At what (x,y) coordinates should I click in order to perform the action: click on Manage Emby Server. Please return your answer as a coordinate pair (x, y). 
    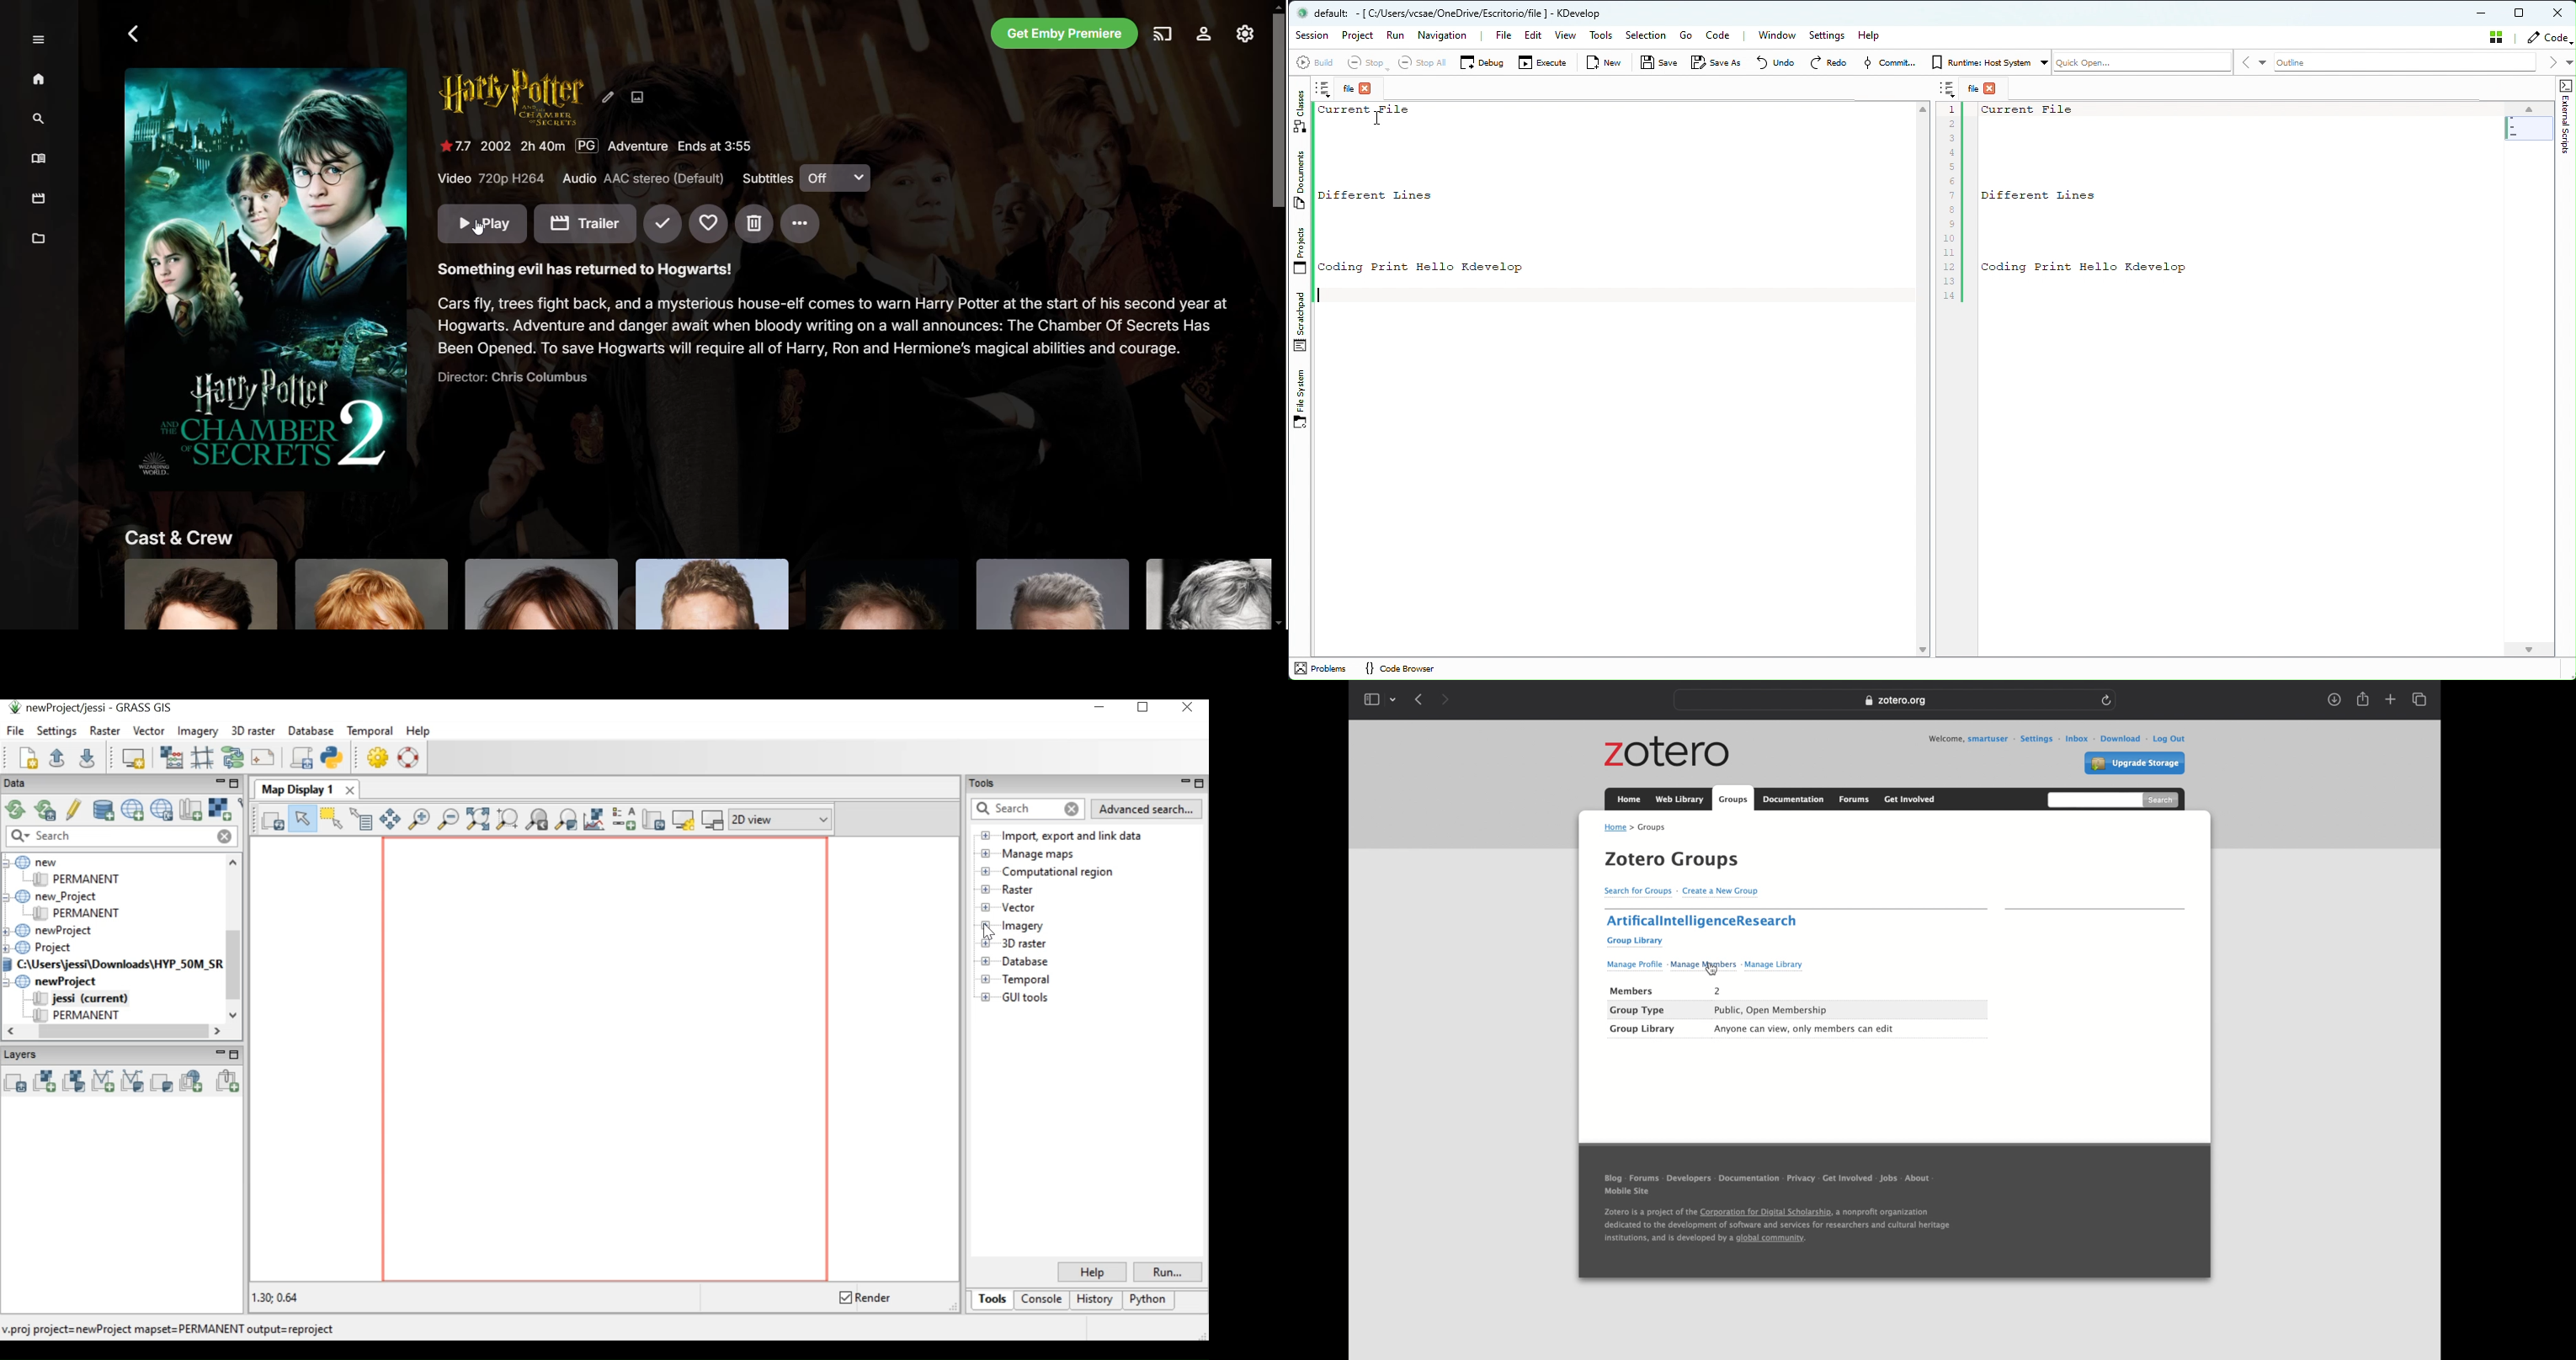
    Looking at the image, I should click on (1245, 34).